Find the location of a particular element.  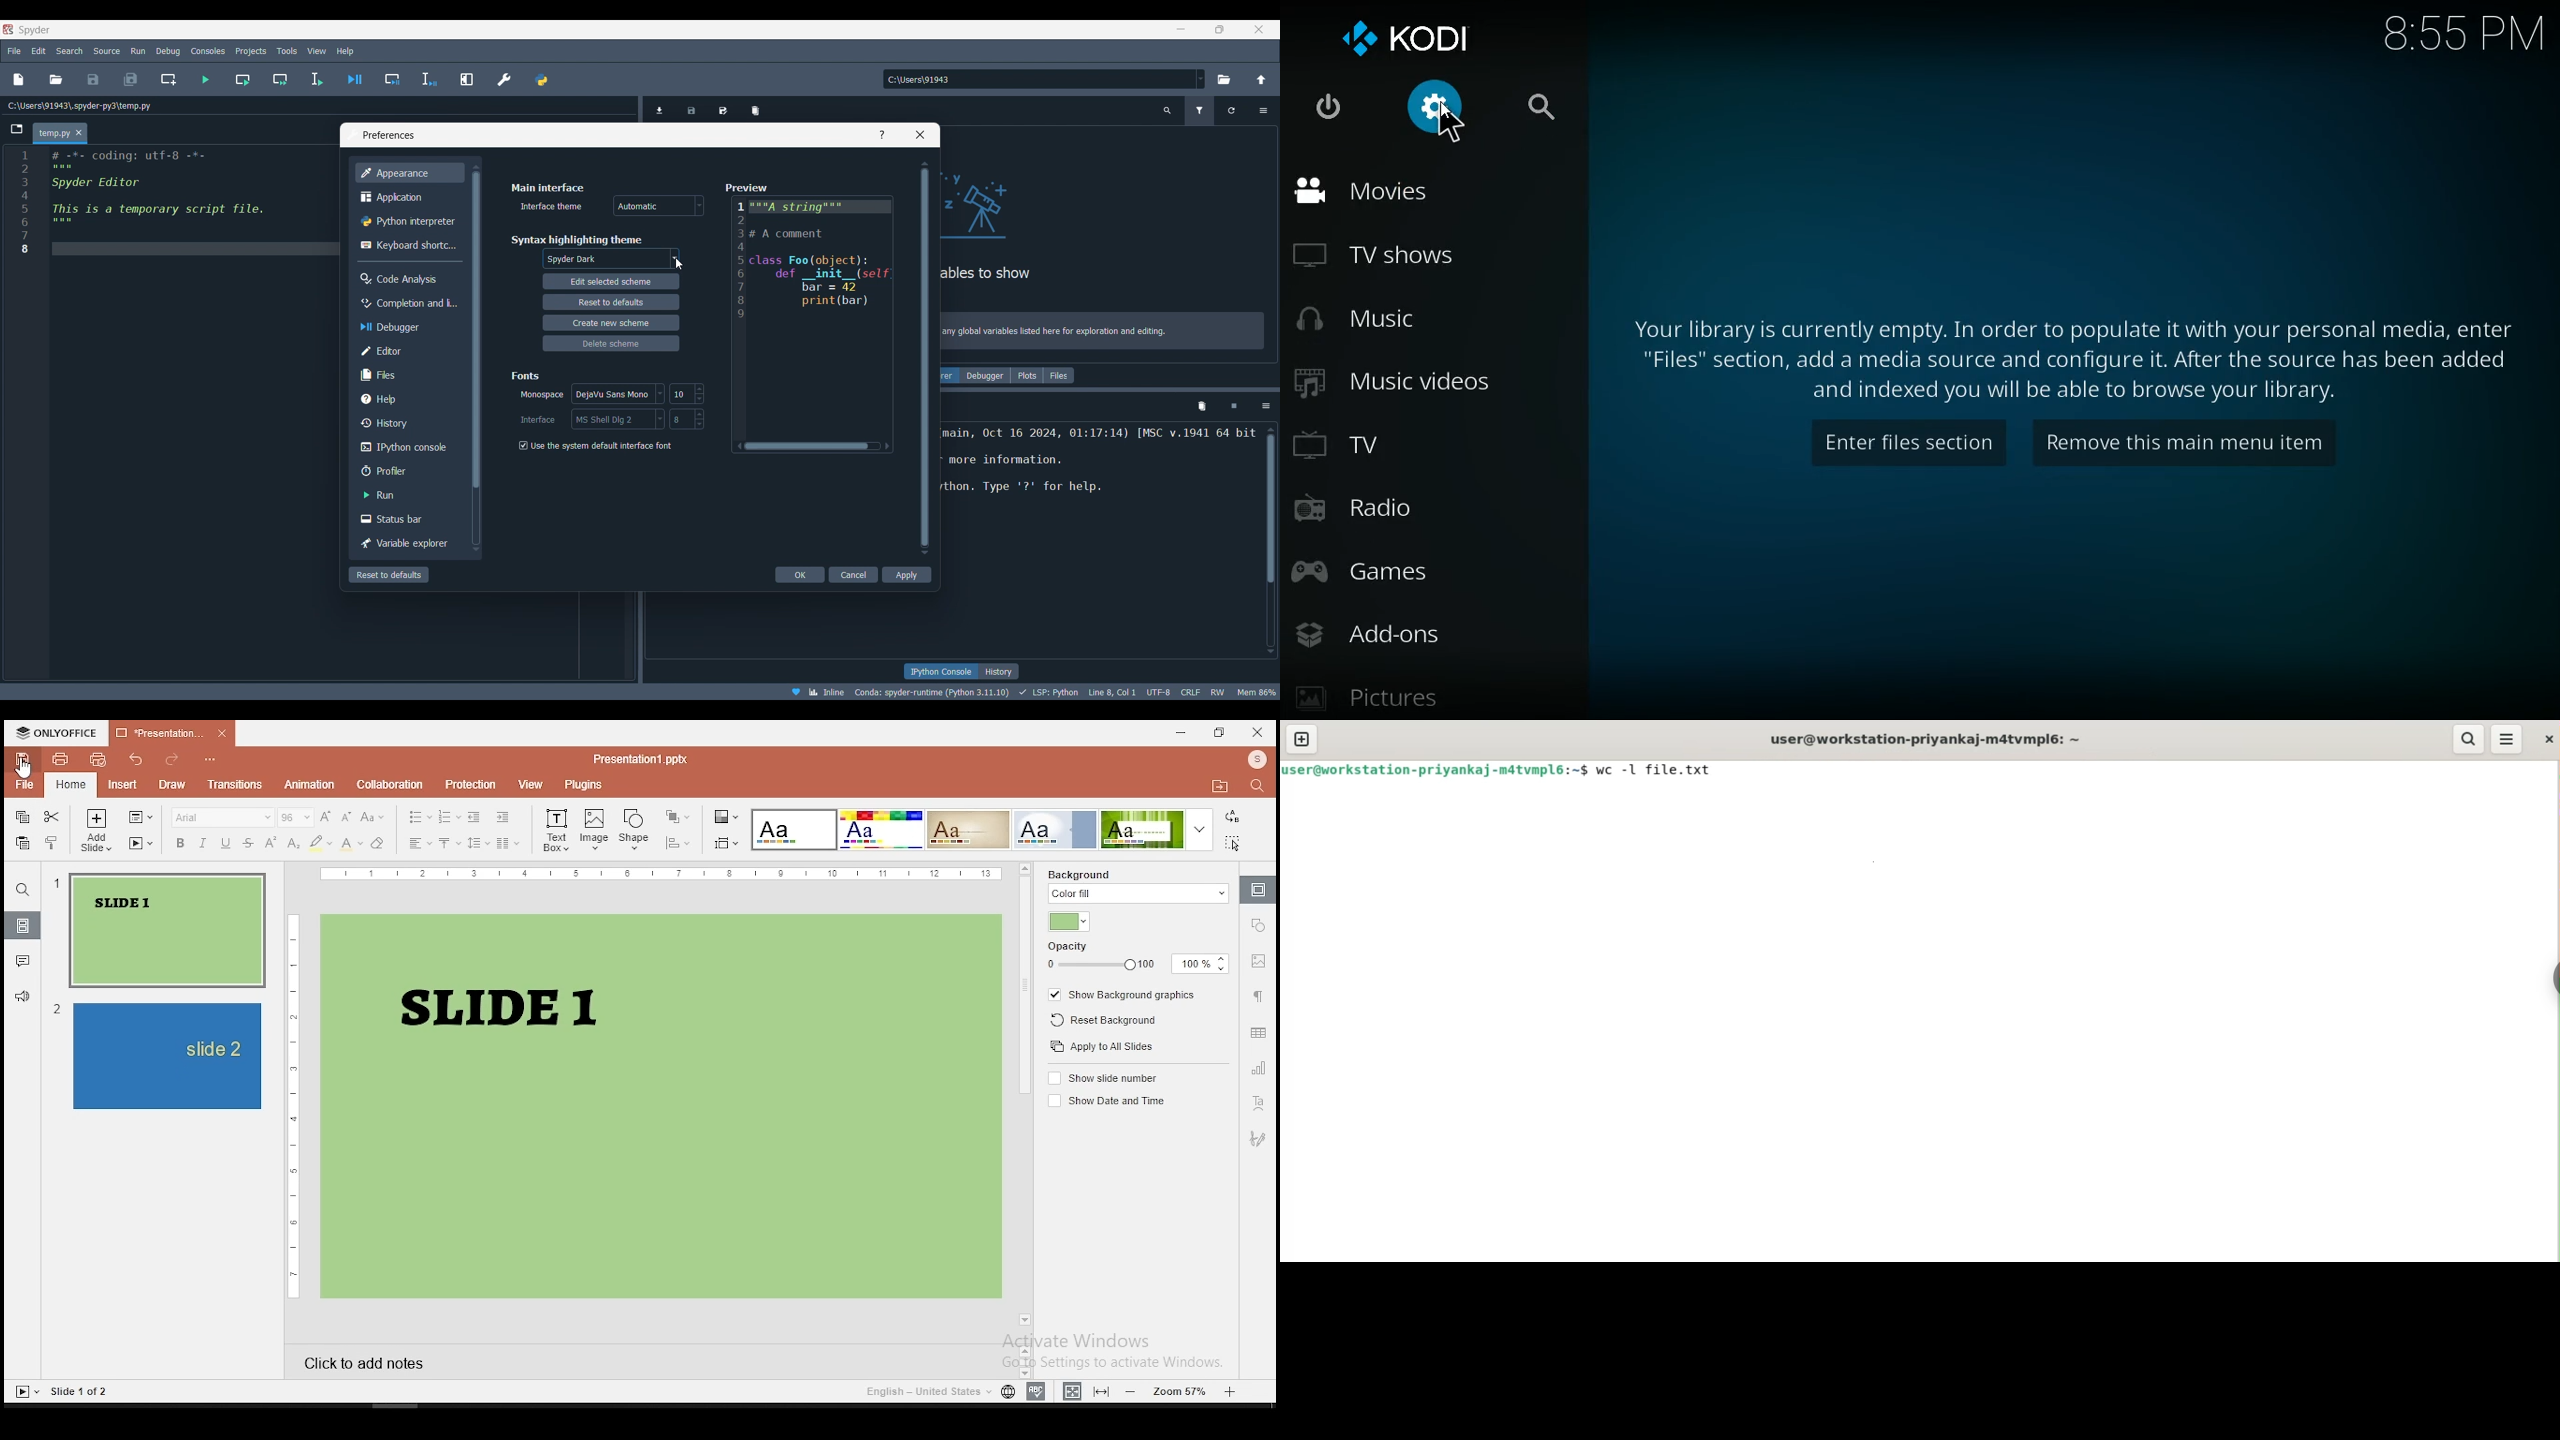

memory usage is located at coordinates (1257, 691).